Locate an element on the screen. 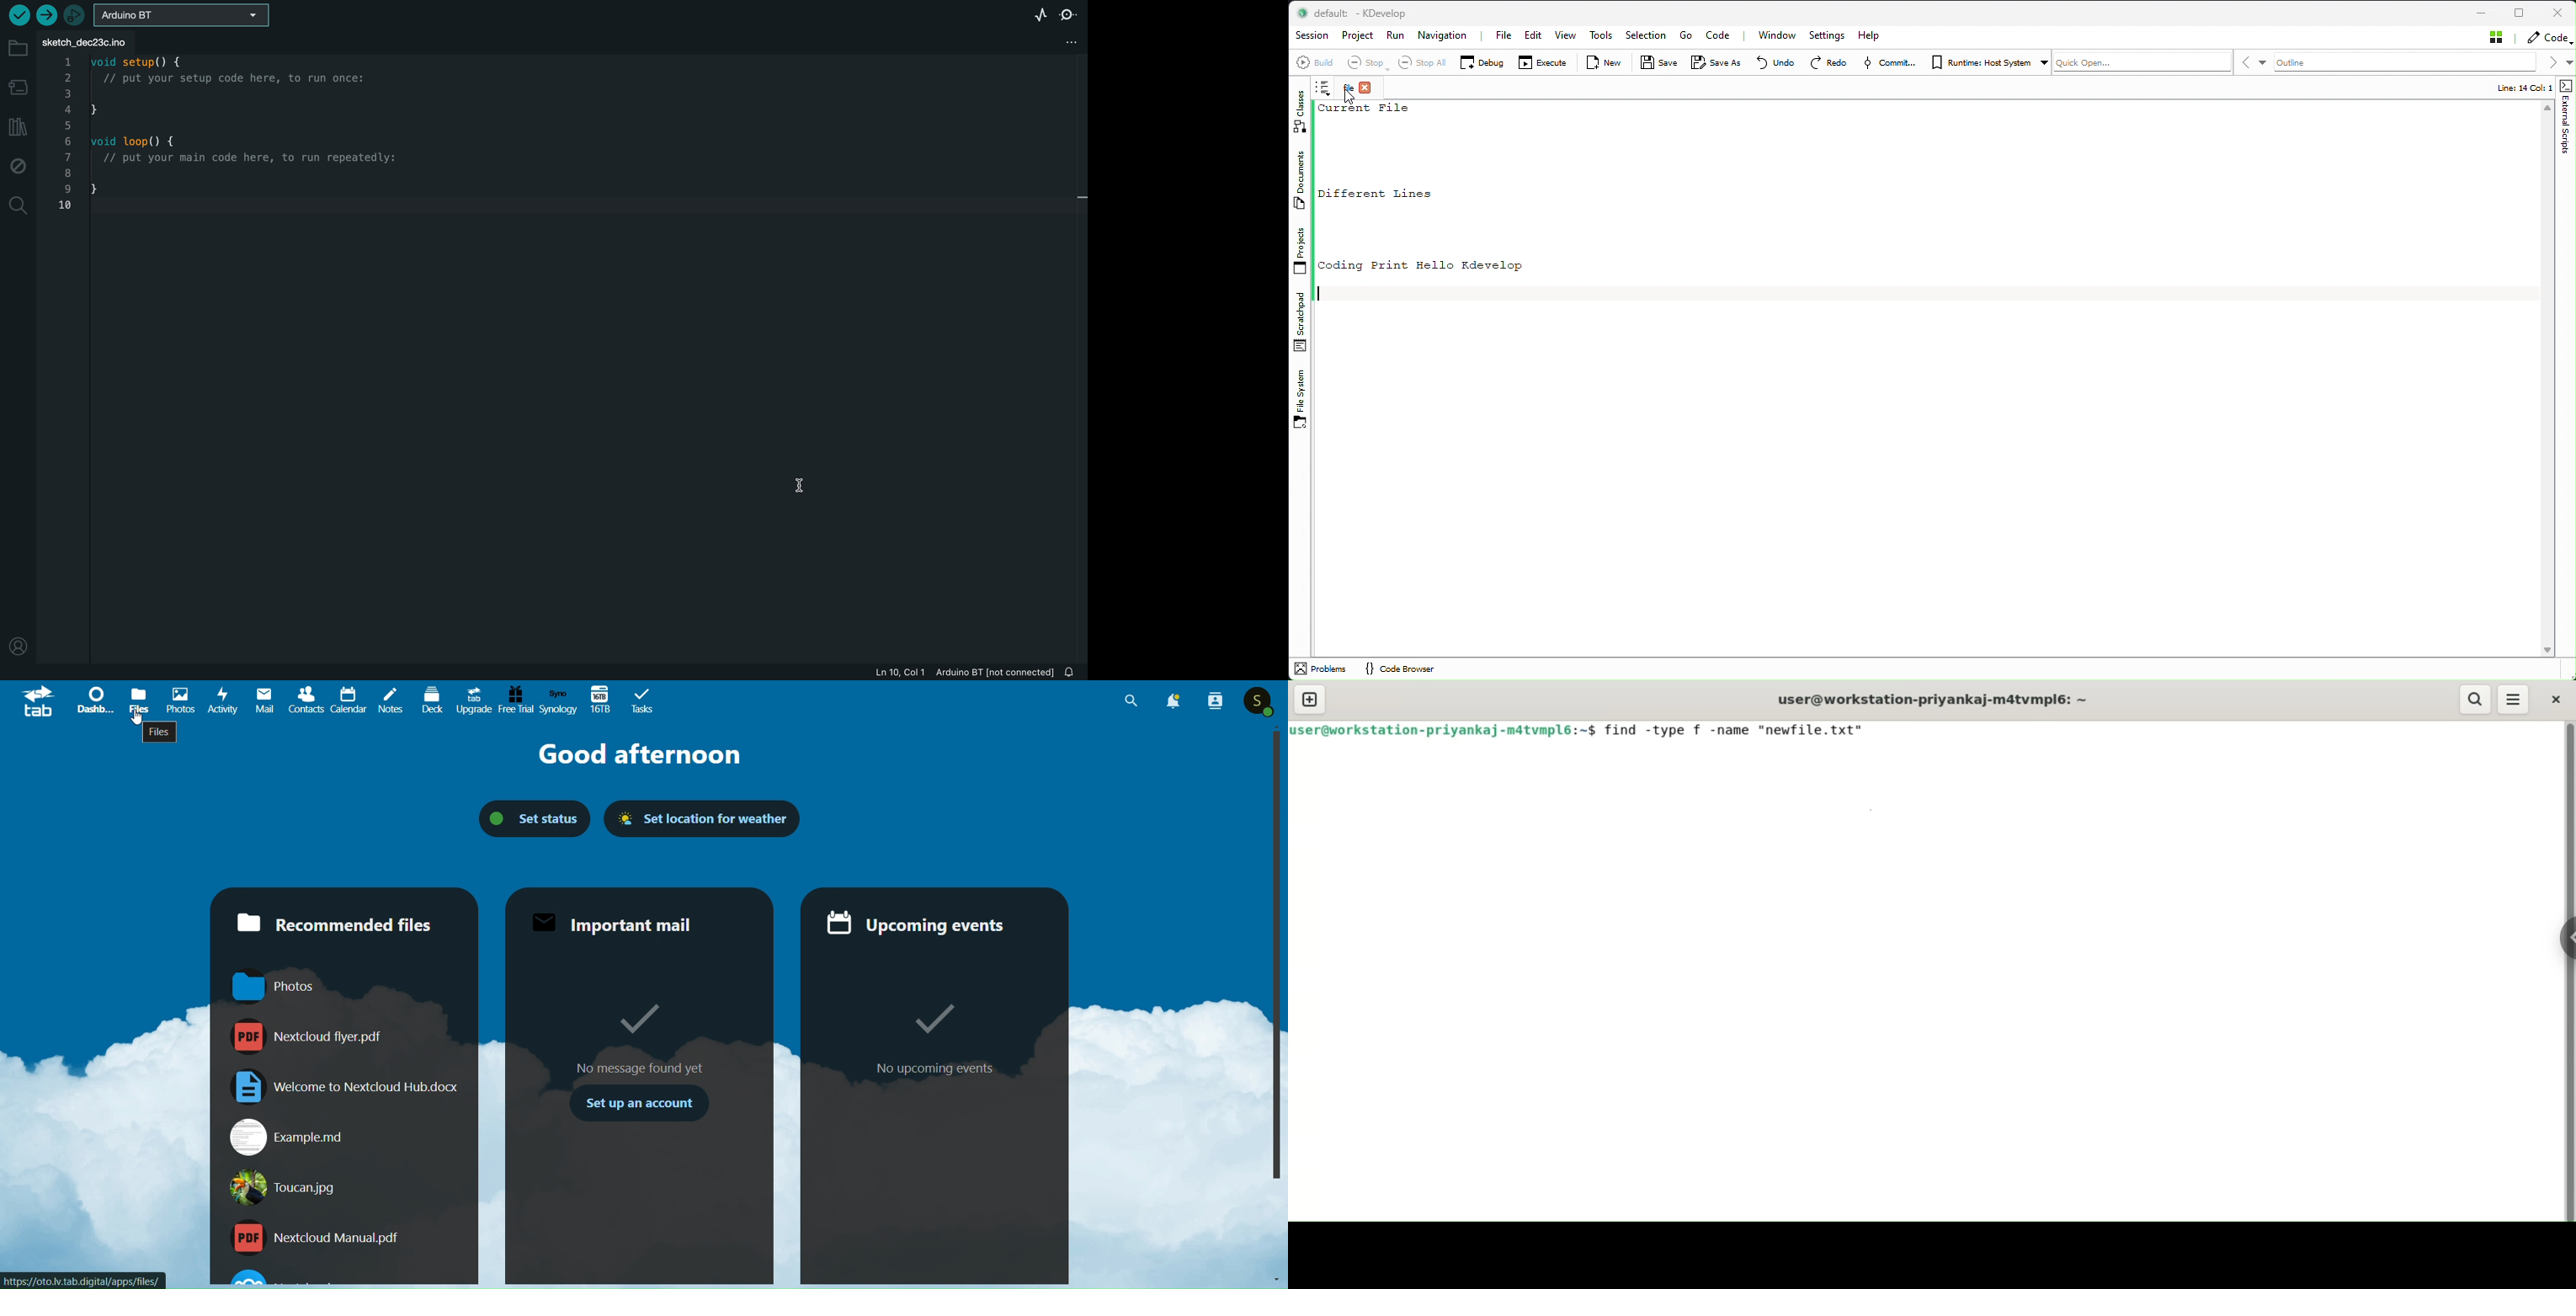  no upcoming event is located at coordinates (935, 1069).